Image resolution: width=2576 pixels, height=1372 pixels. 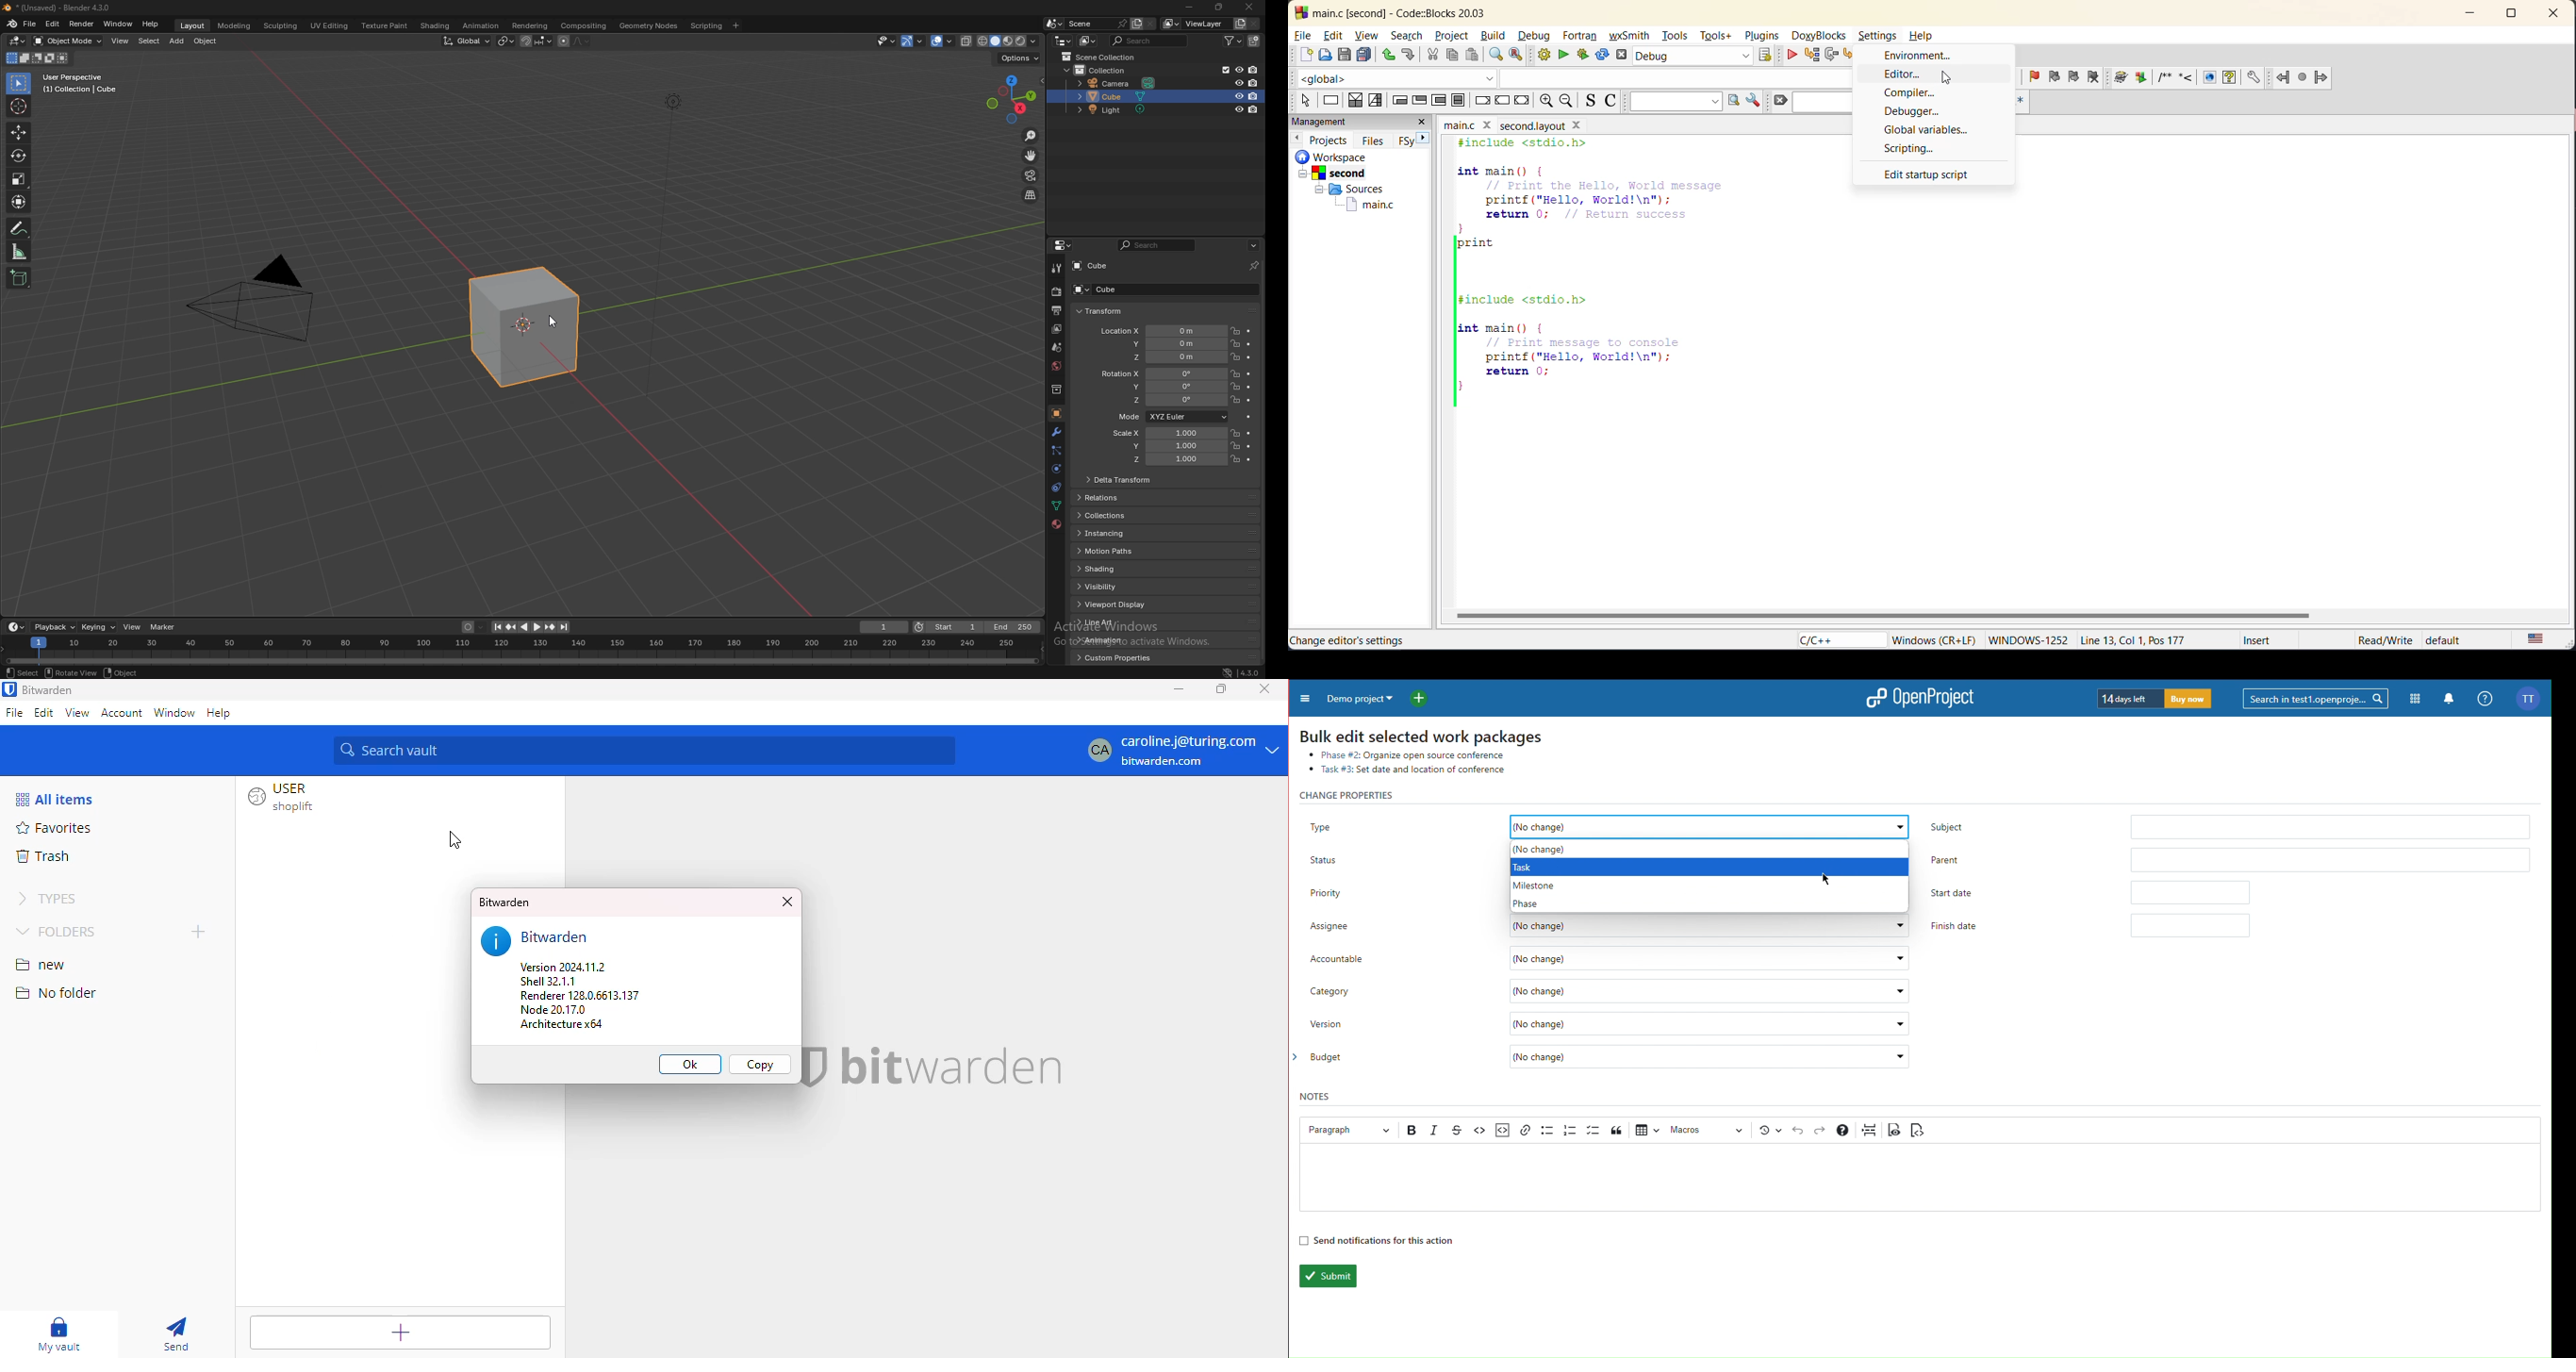 I want to click on Task, so click(x=1525, y=867).